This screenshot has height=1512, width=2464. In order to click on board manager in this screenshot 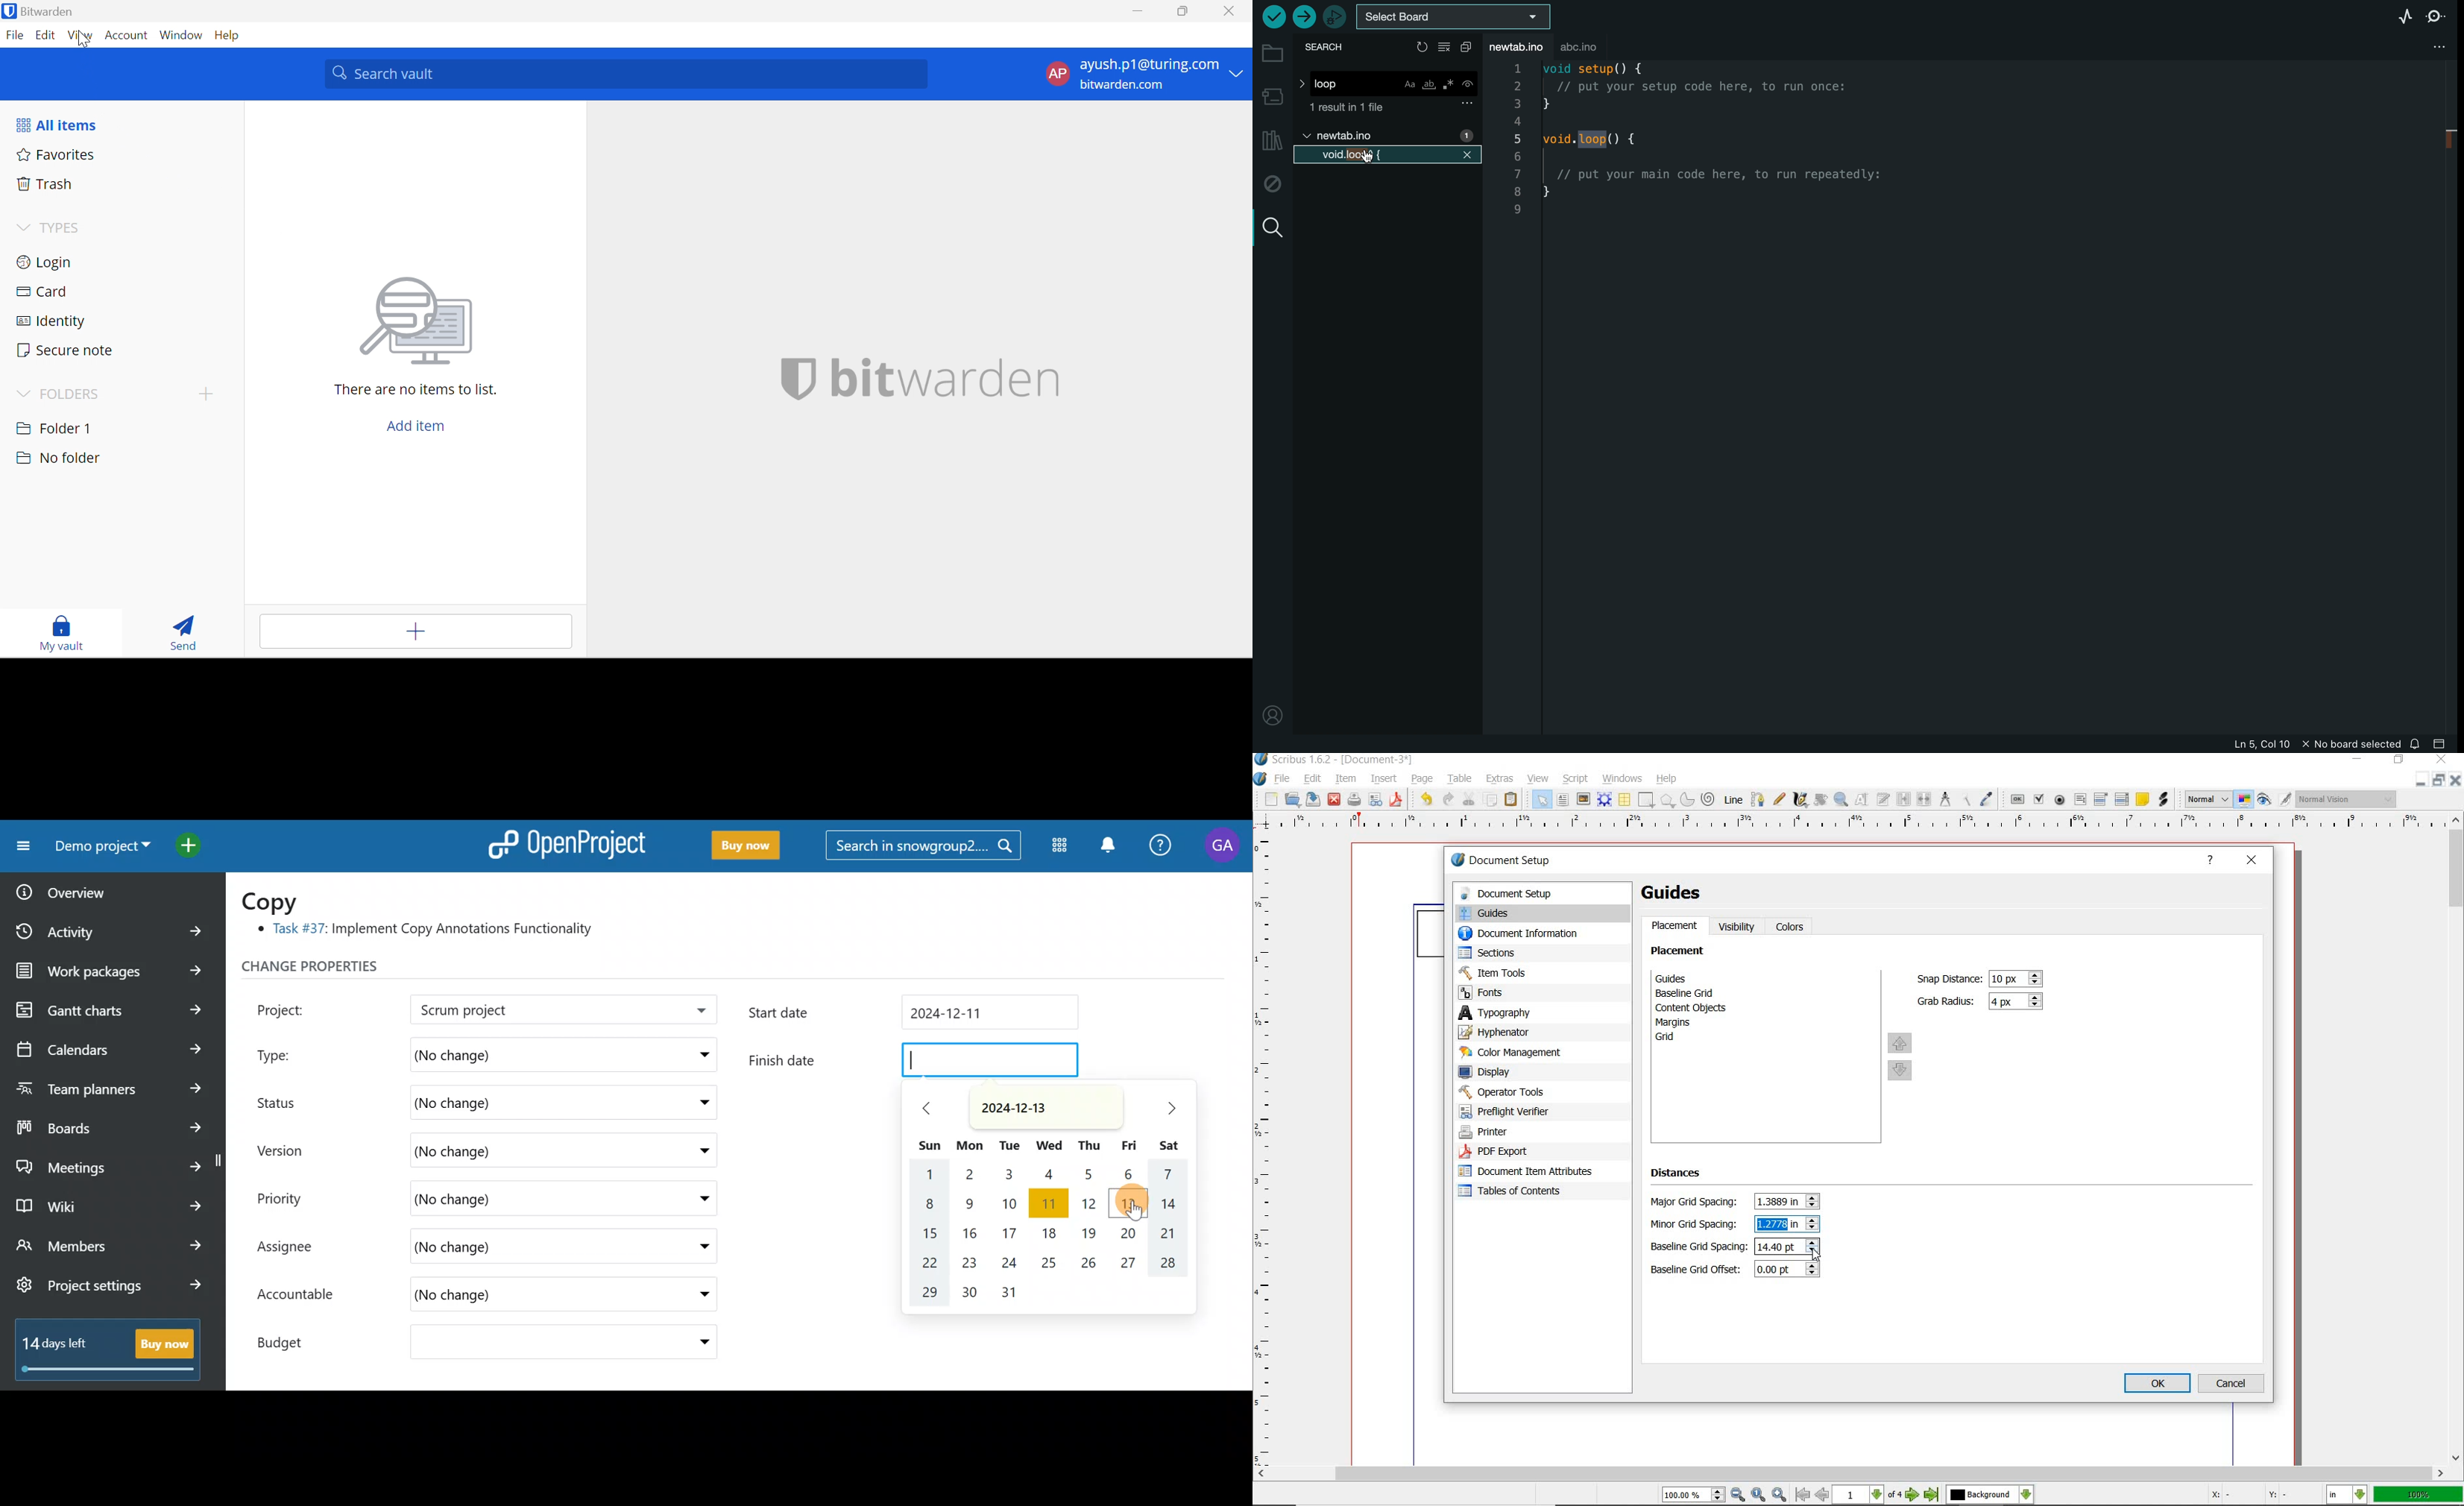, I will do `click(1272, 95)`.